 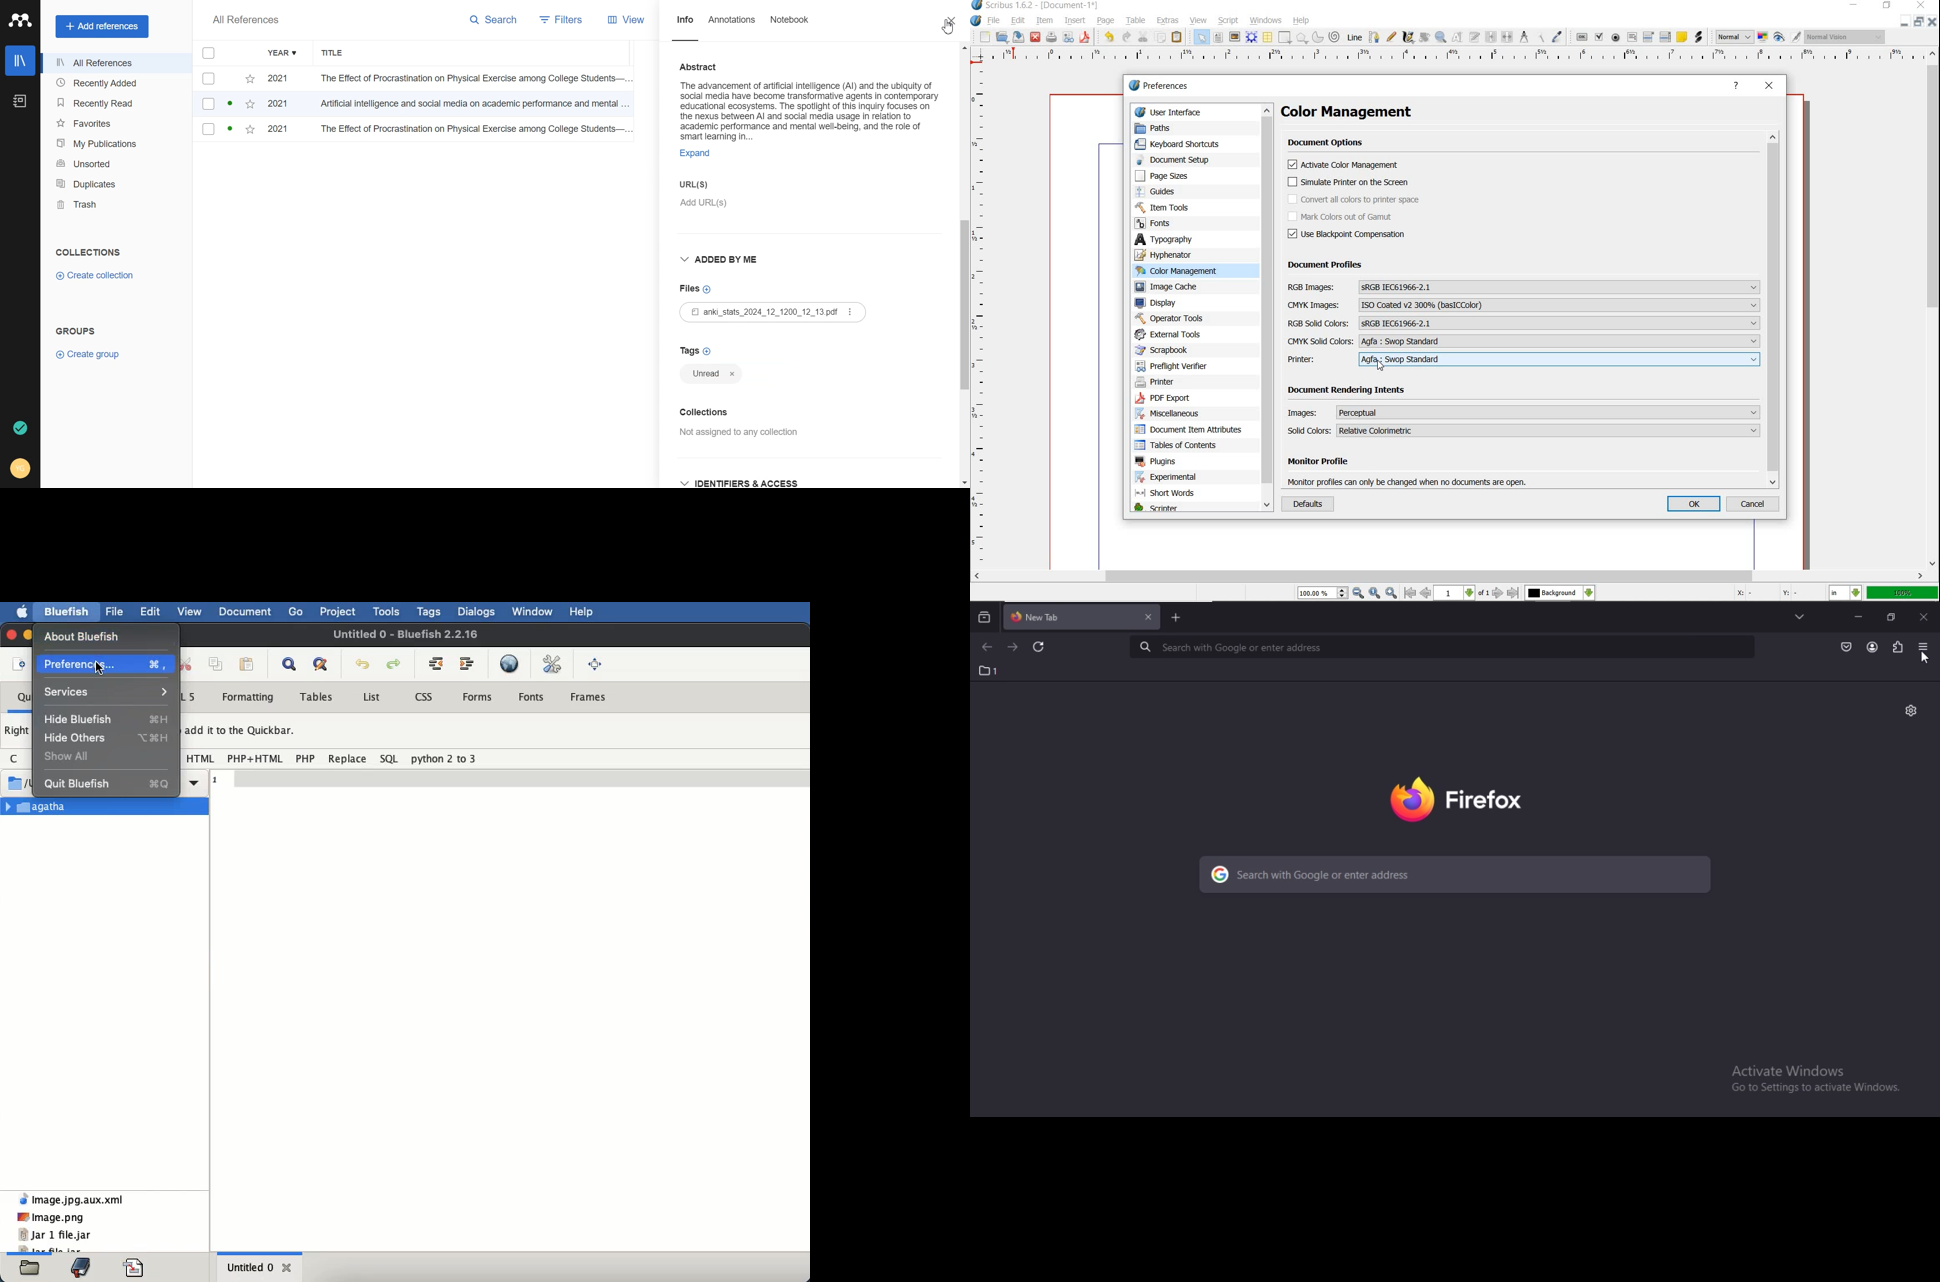 I want to click on insert, so click(x=1075, y=20).